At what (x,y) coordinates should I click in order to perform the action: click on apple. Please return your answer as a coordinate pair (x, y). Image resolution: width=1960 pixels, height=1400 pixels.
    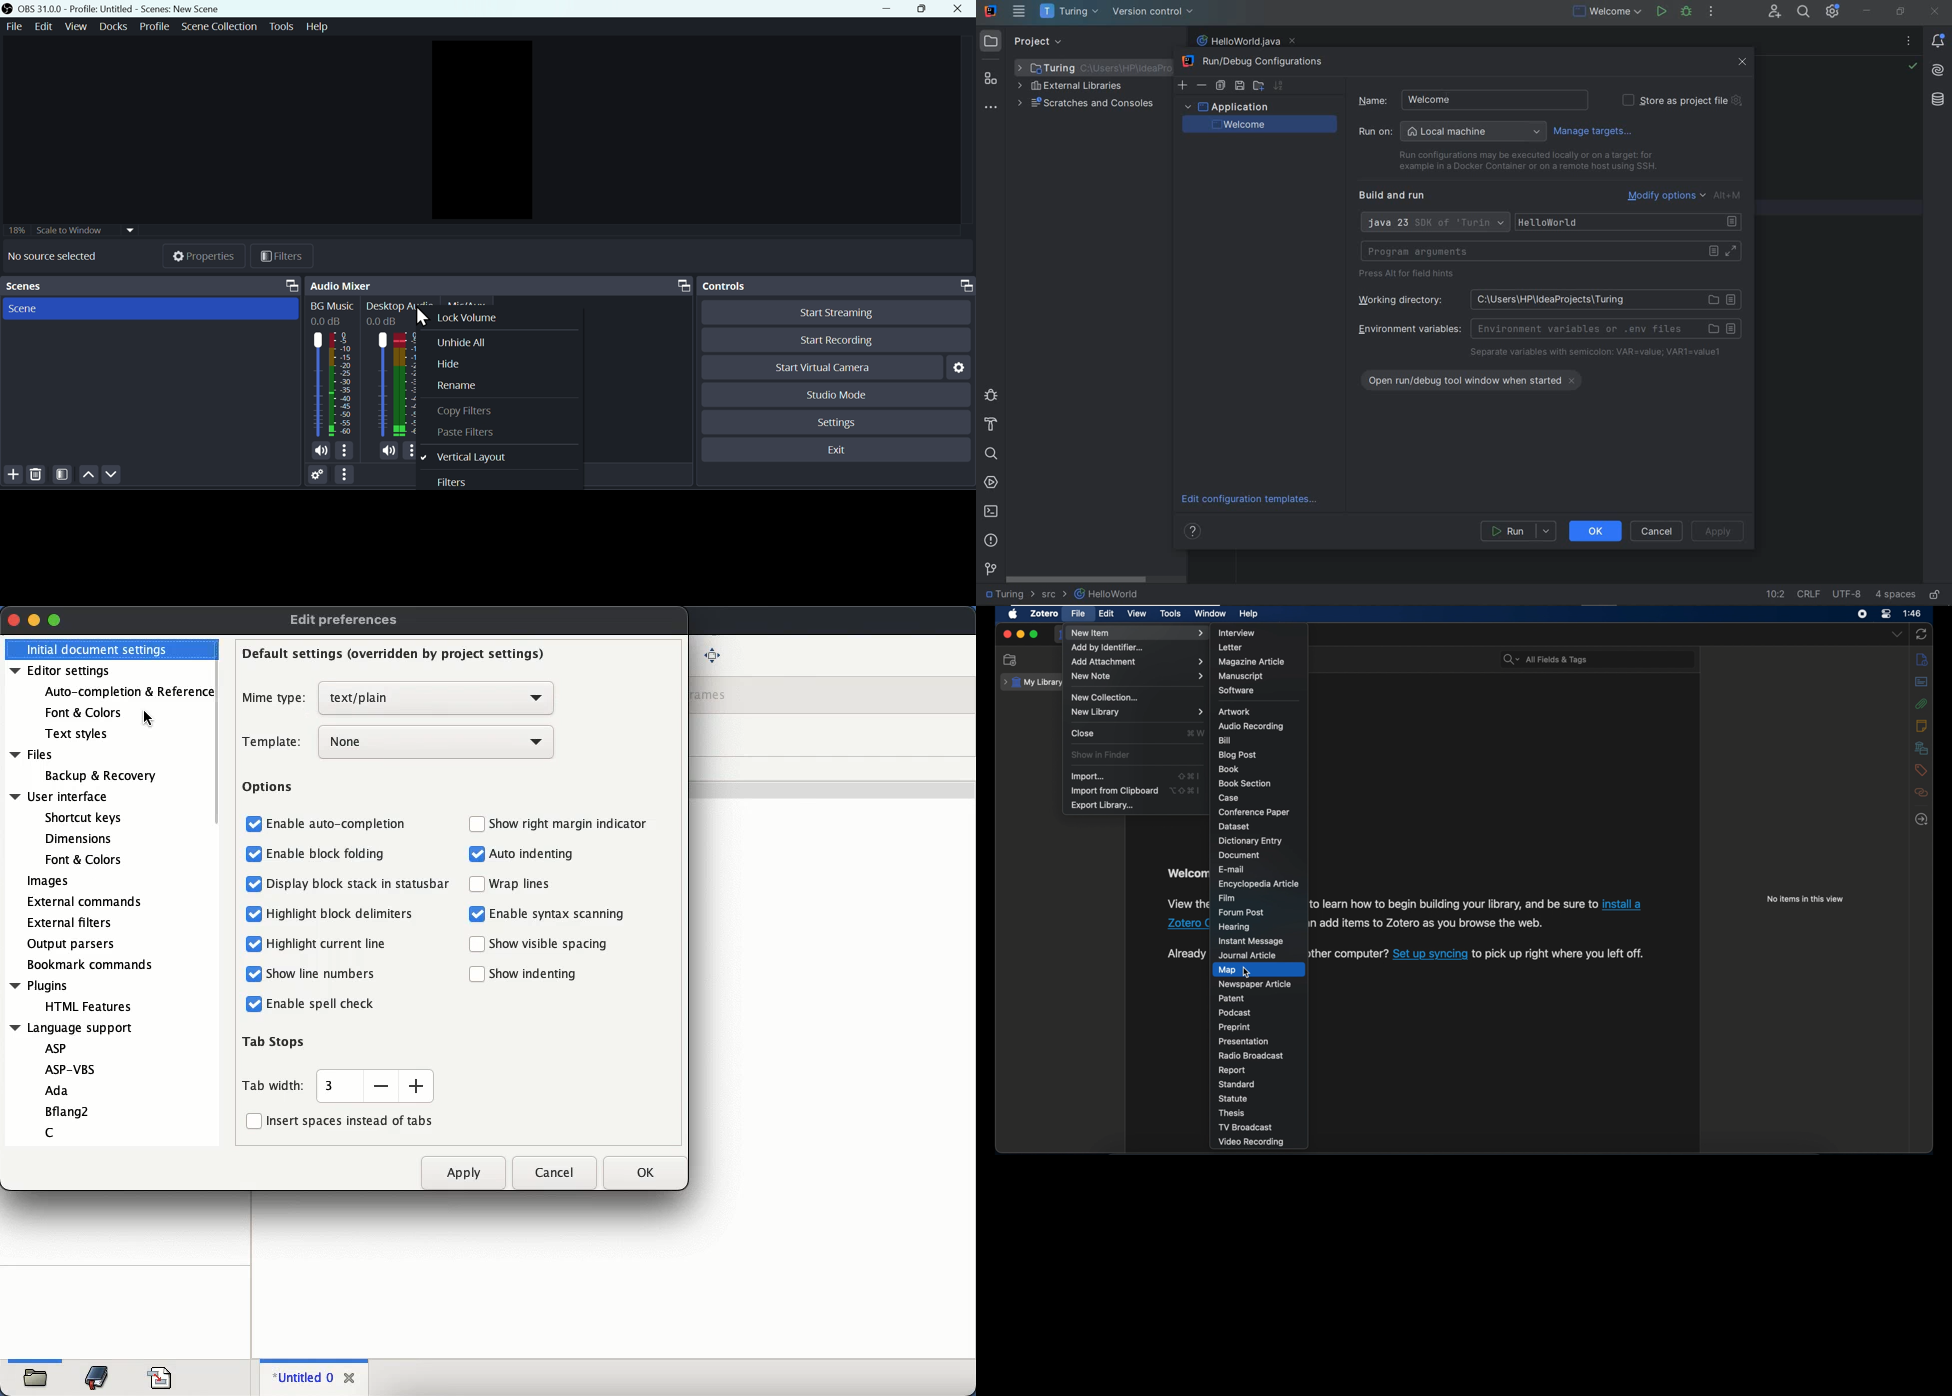
    Looking at the image, I should click on (1012, 614).